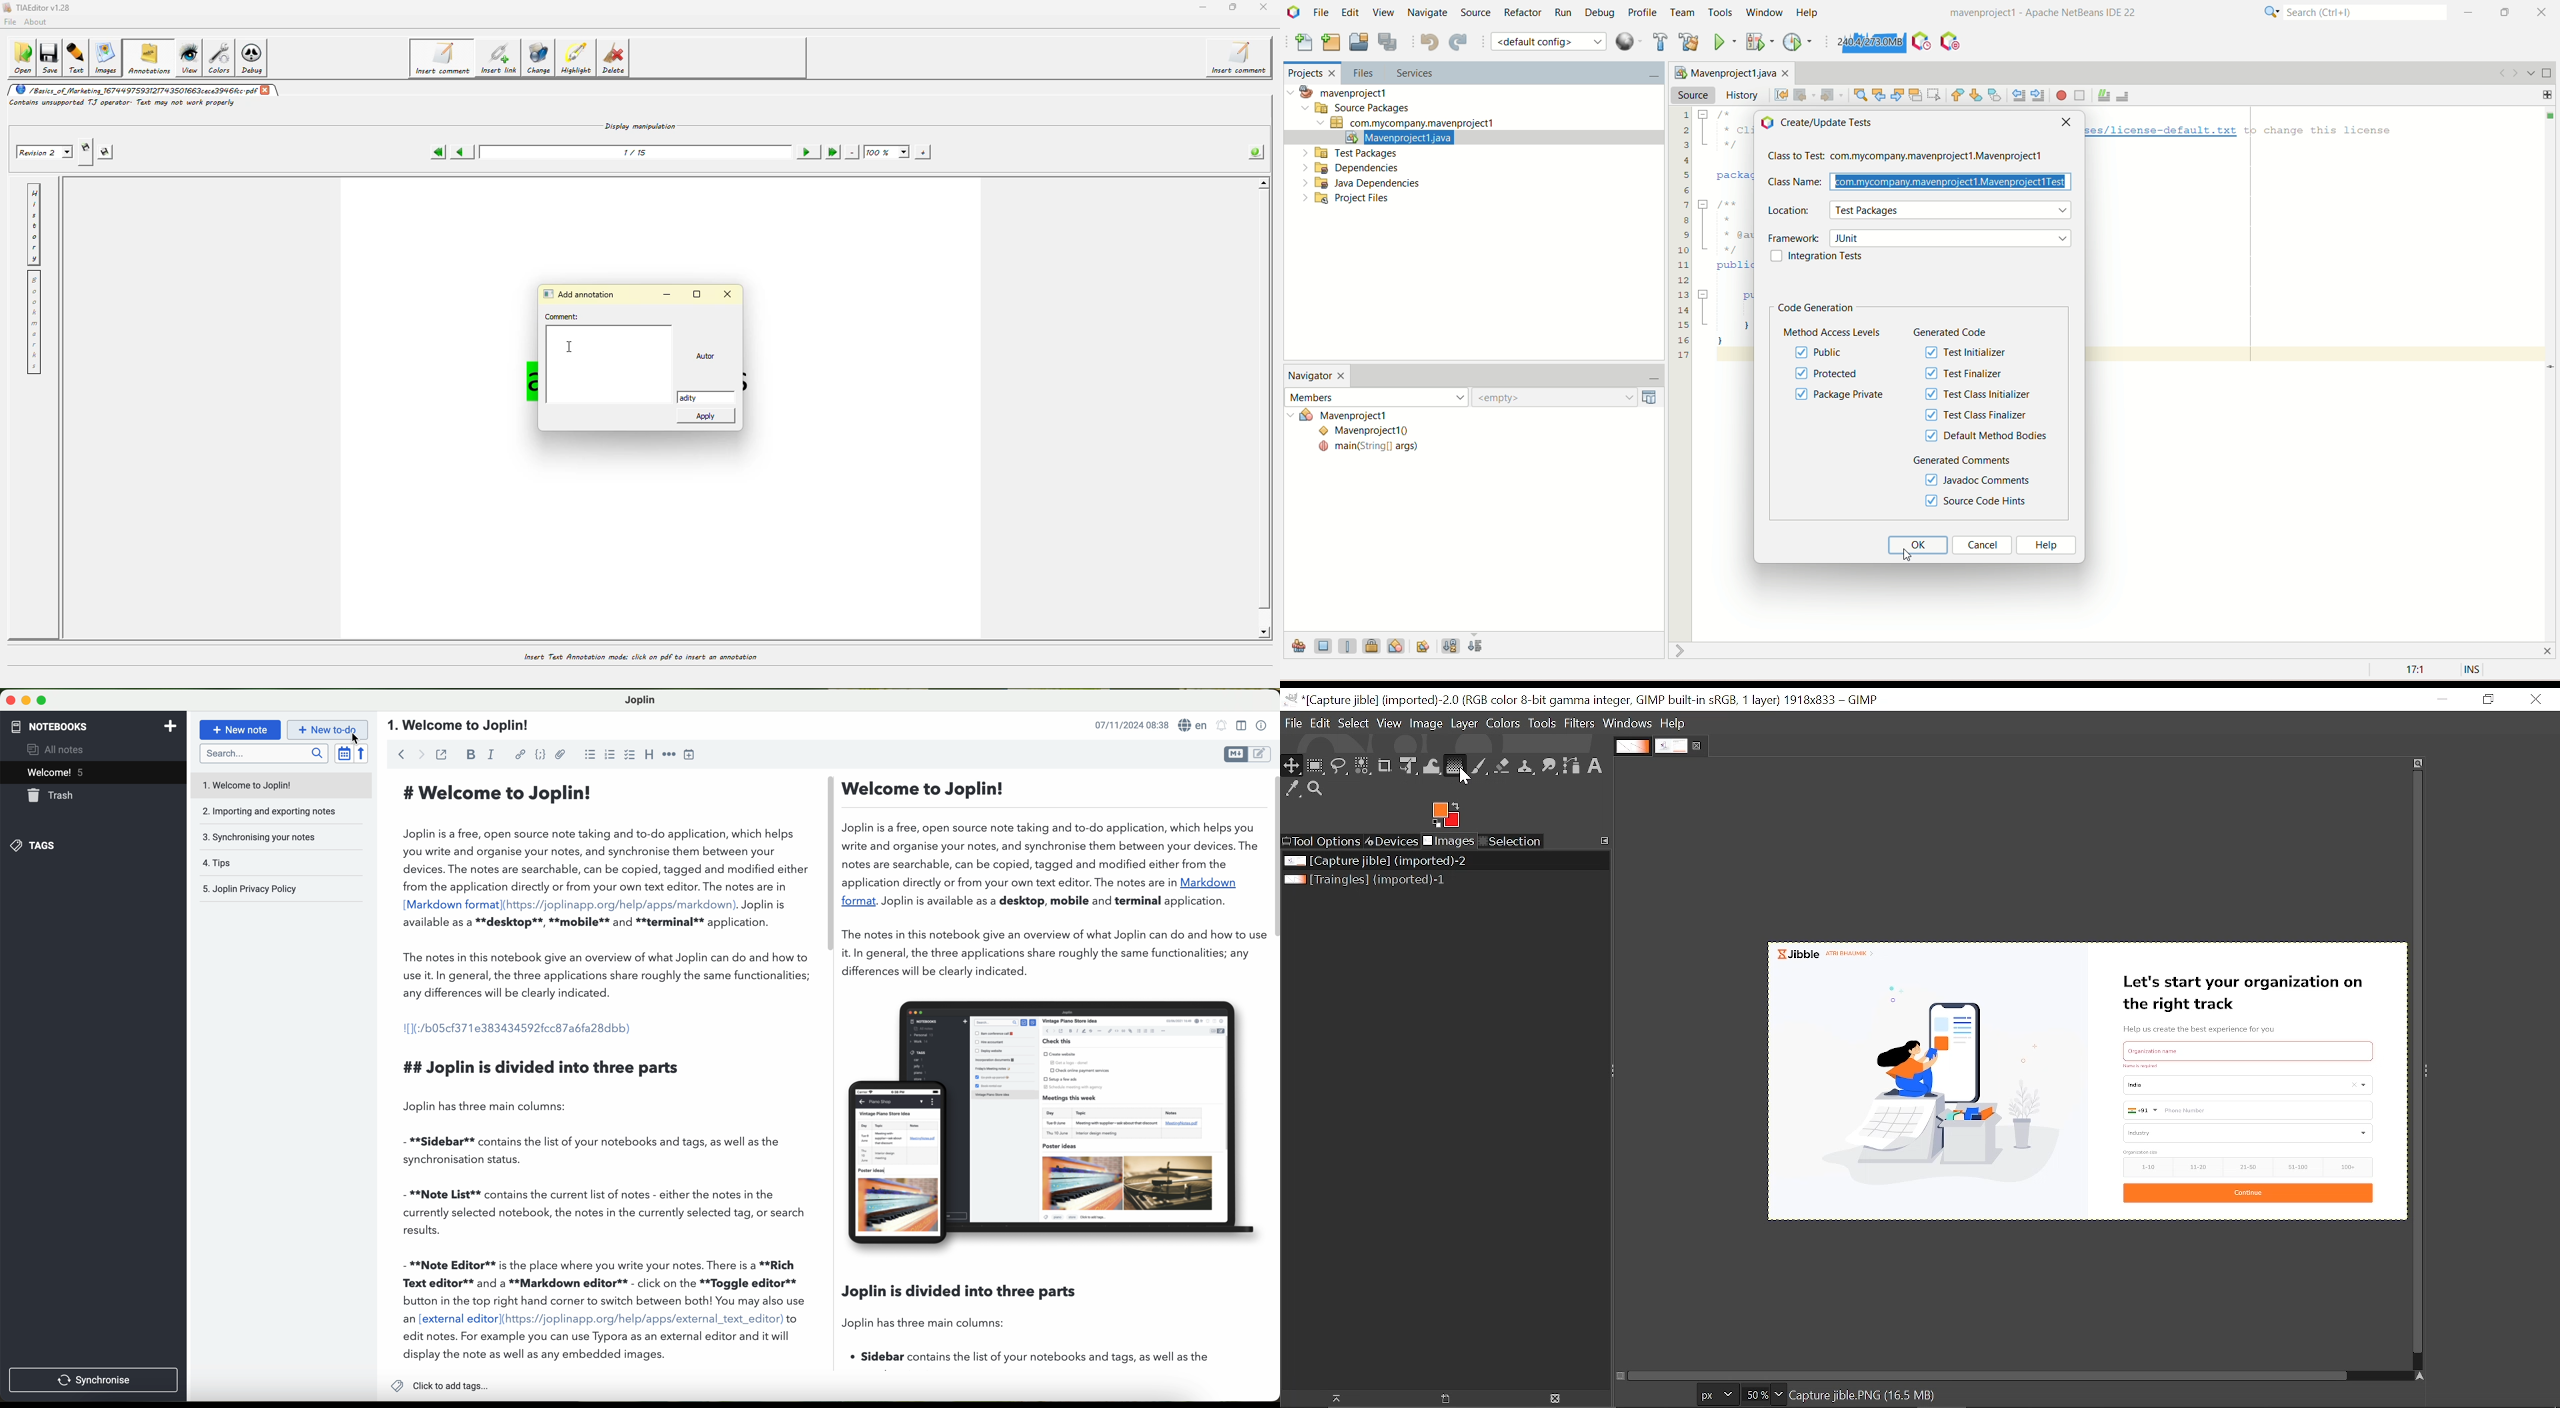 The image size is (2576, 1428). I want to click on workspace, so click(831, 1070).